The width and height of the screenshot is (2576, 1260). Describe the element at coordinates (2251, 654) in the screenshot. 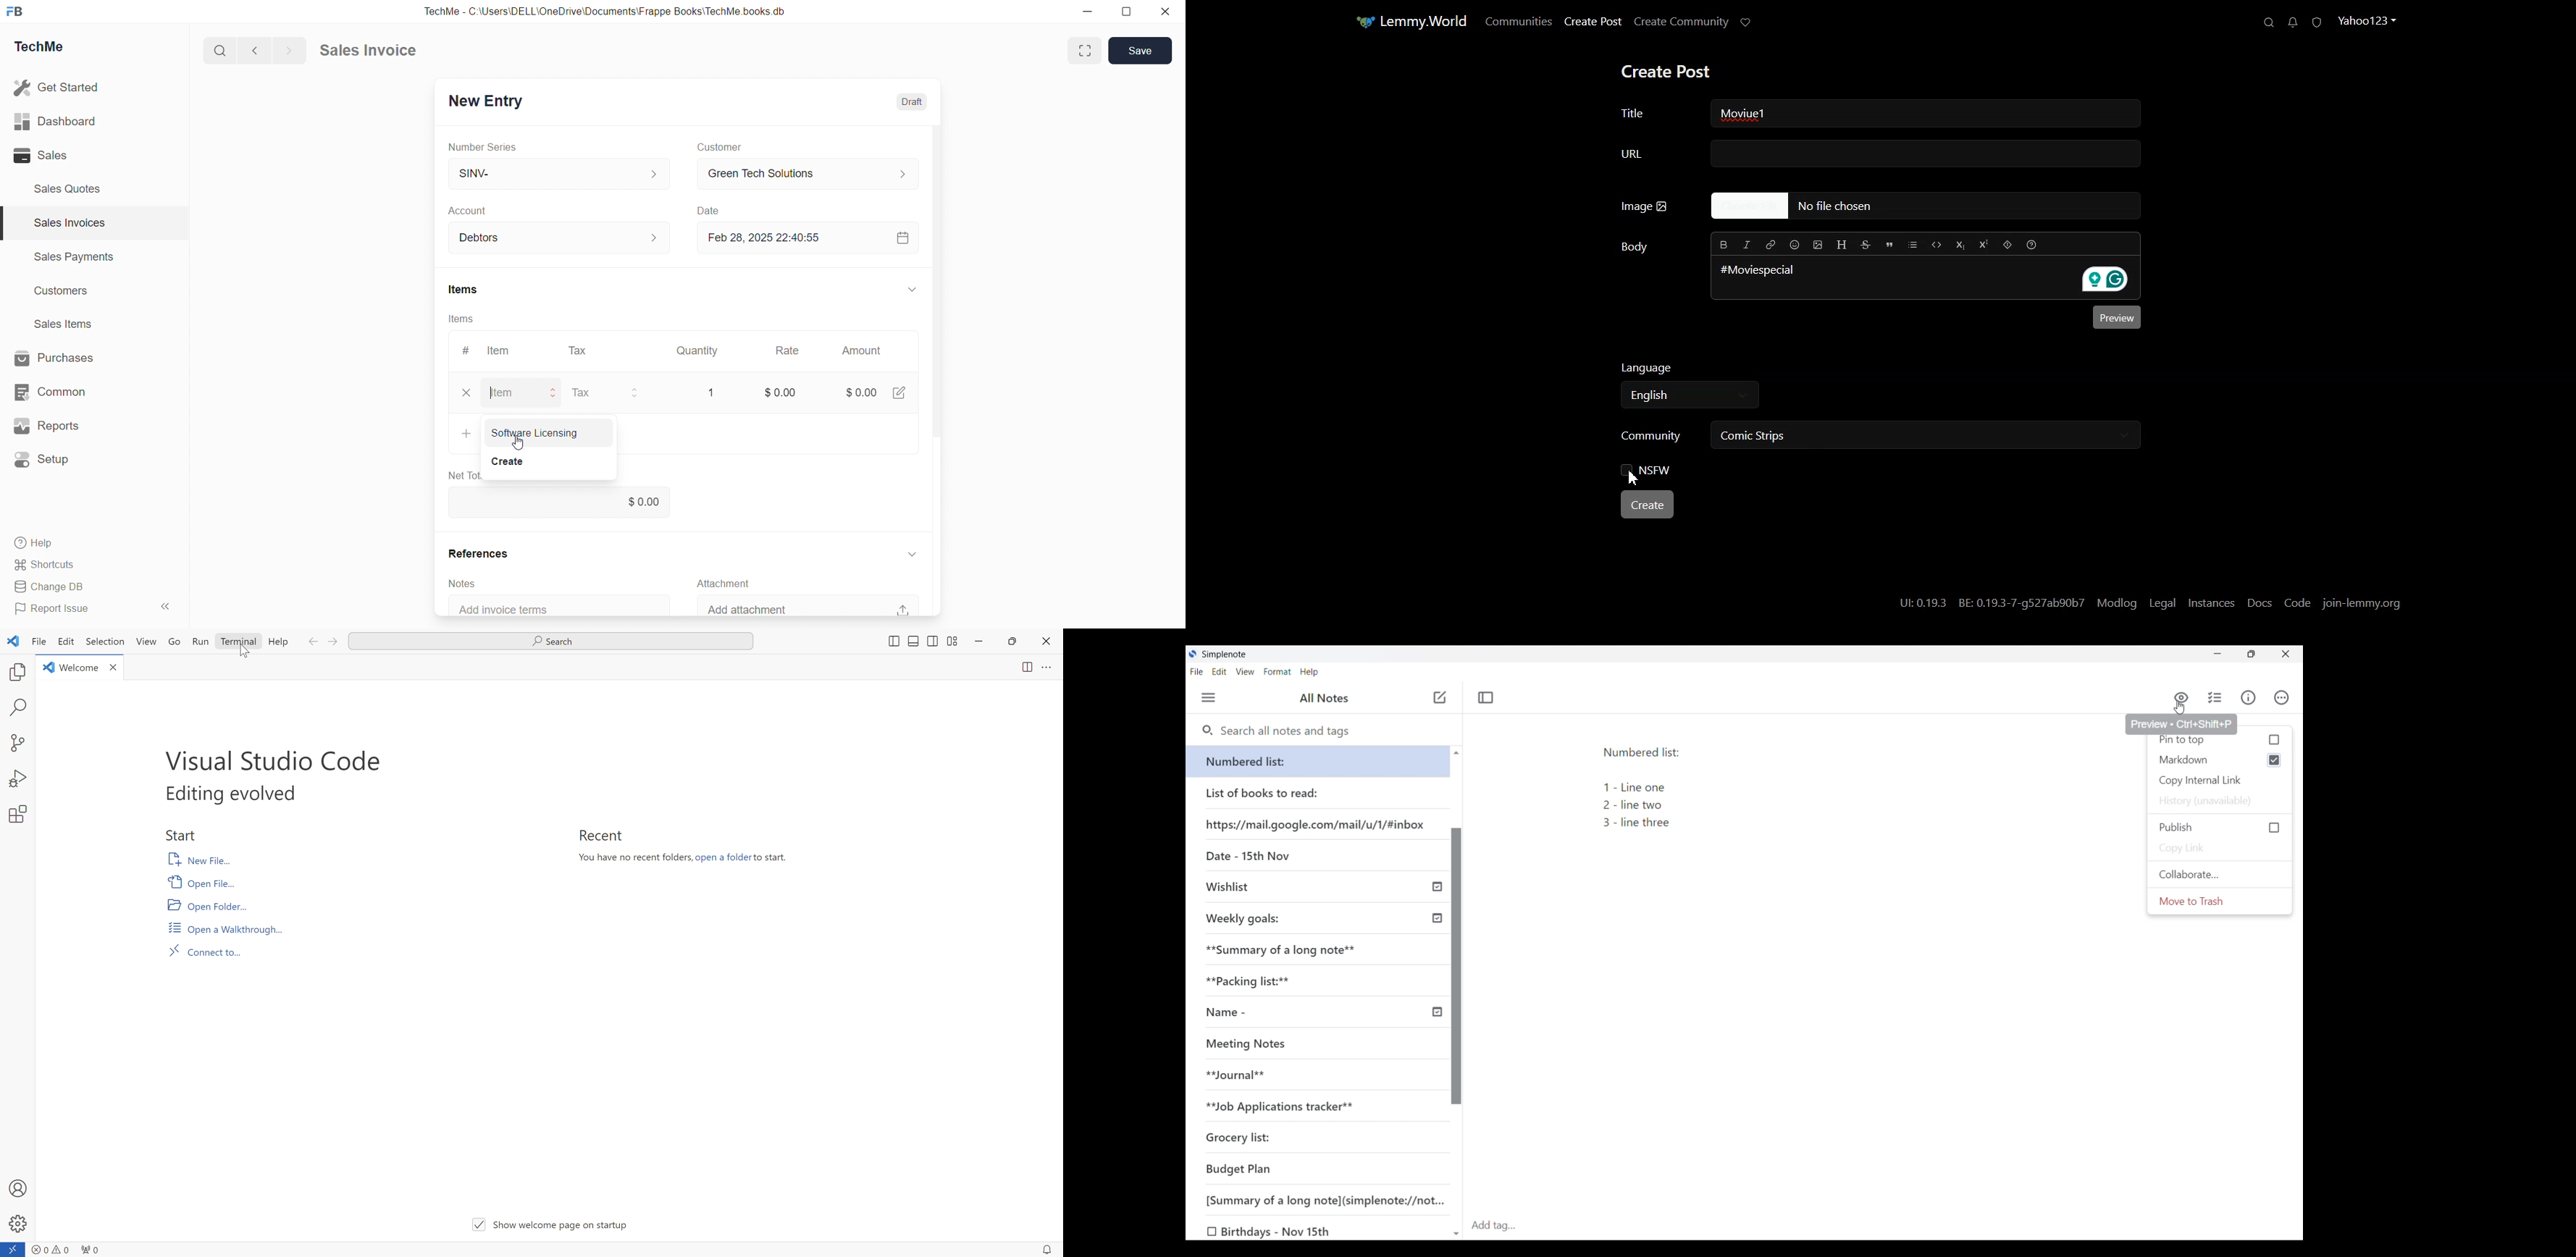

I see `Show interface in smaller tab` at that location.